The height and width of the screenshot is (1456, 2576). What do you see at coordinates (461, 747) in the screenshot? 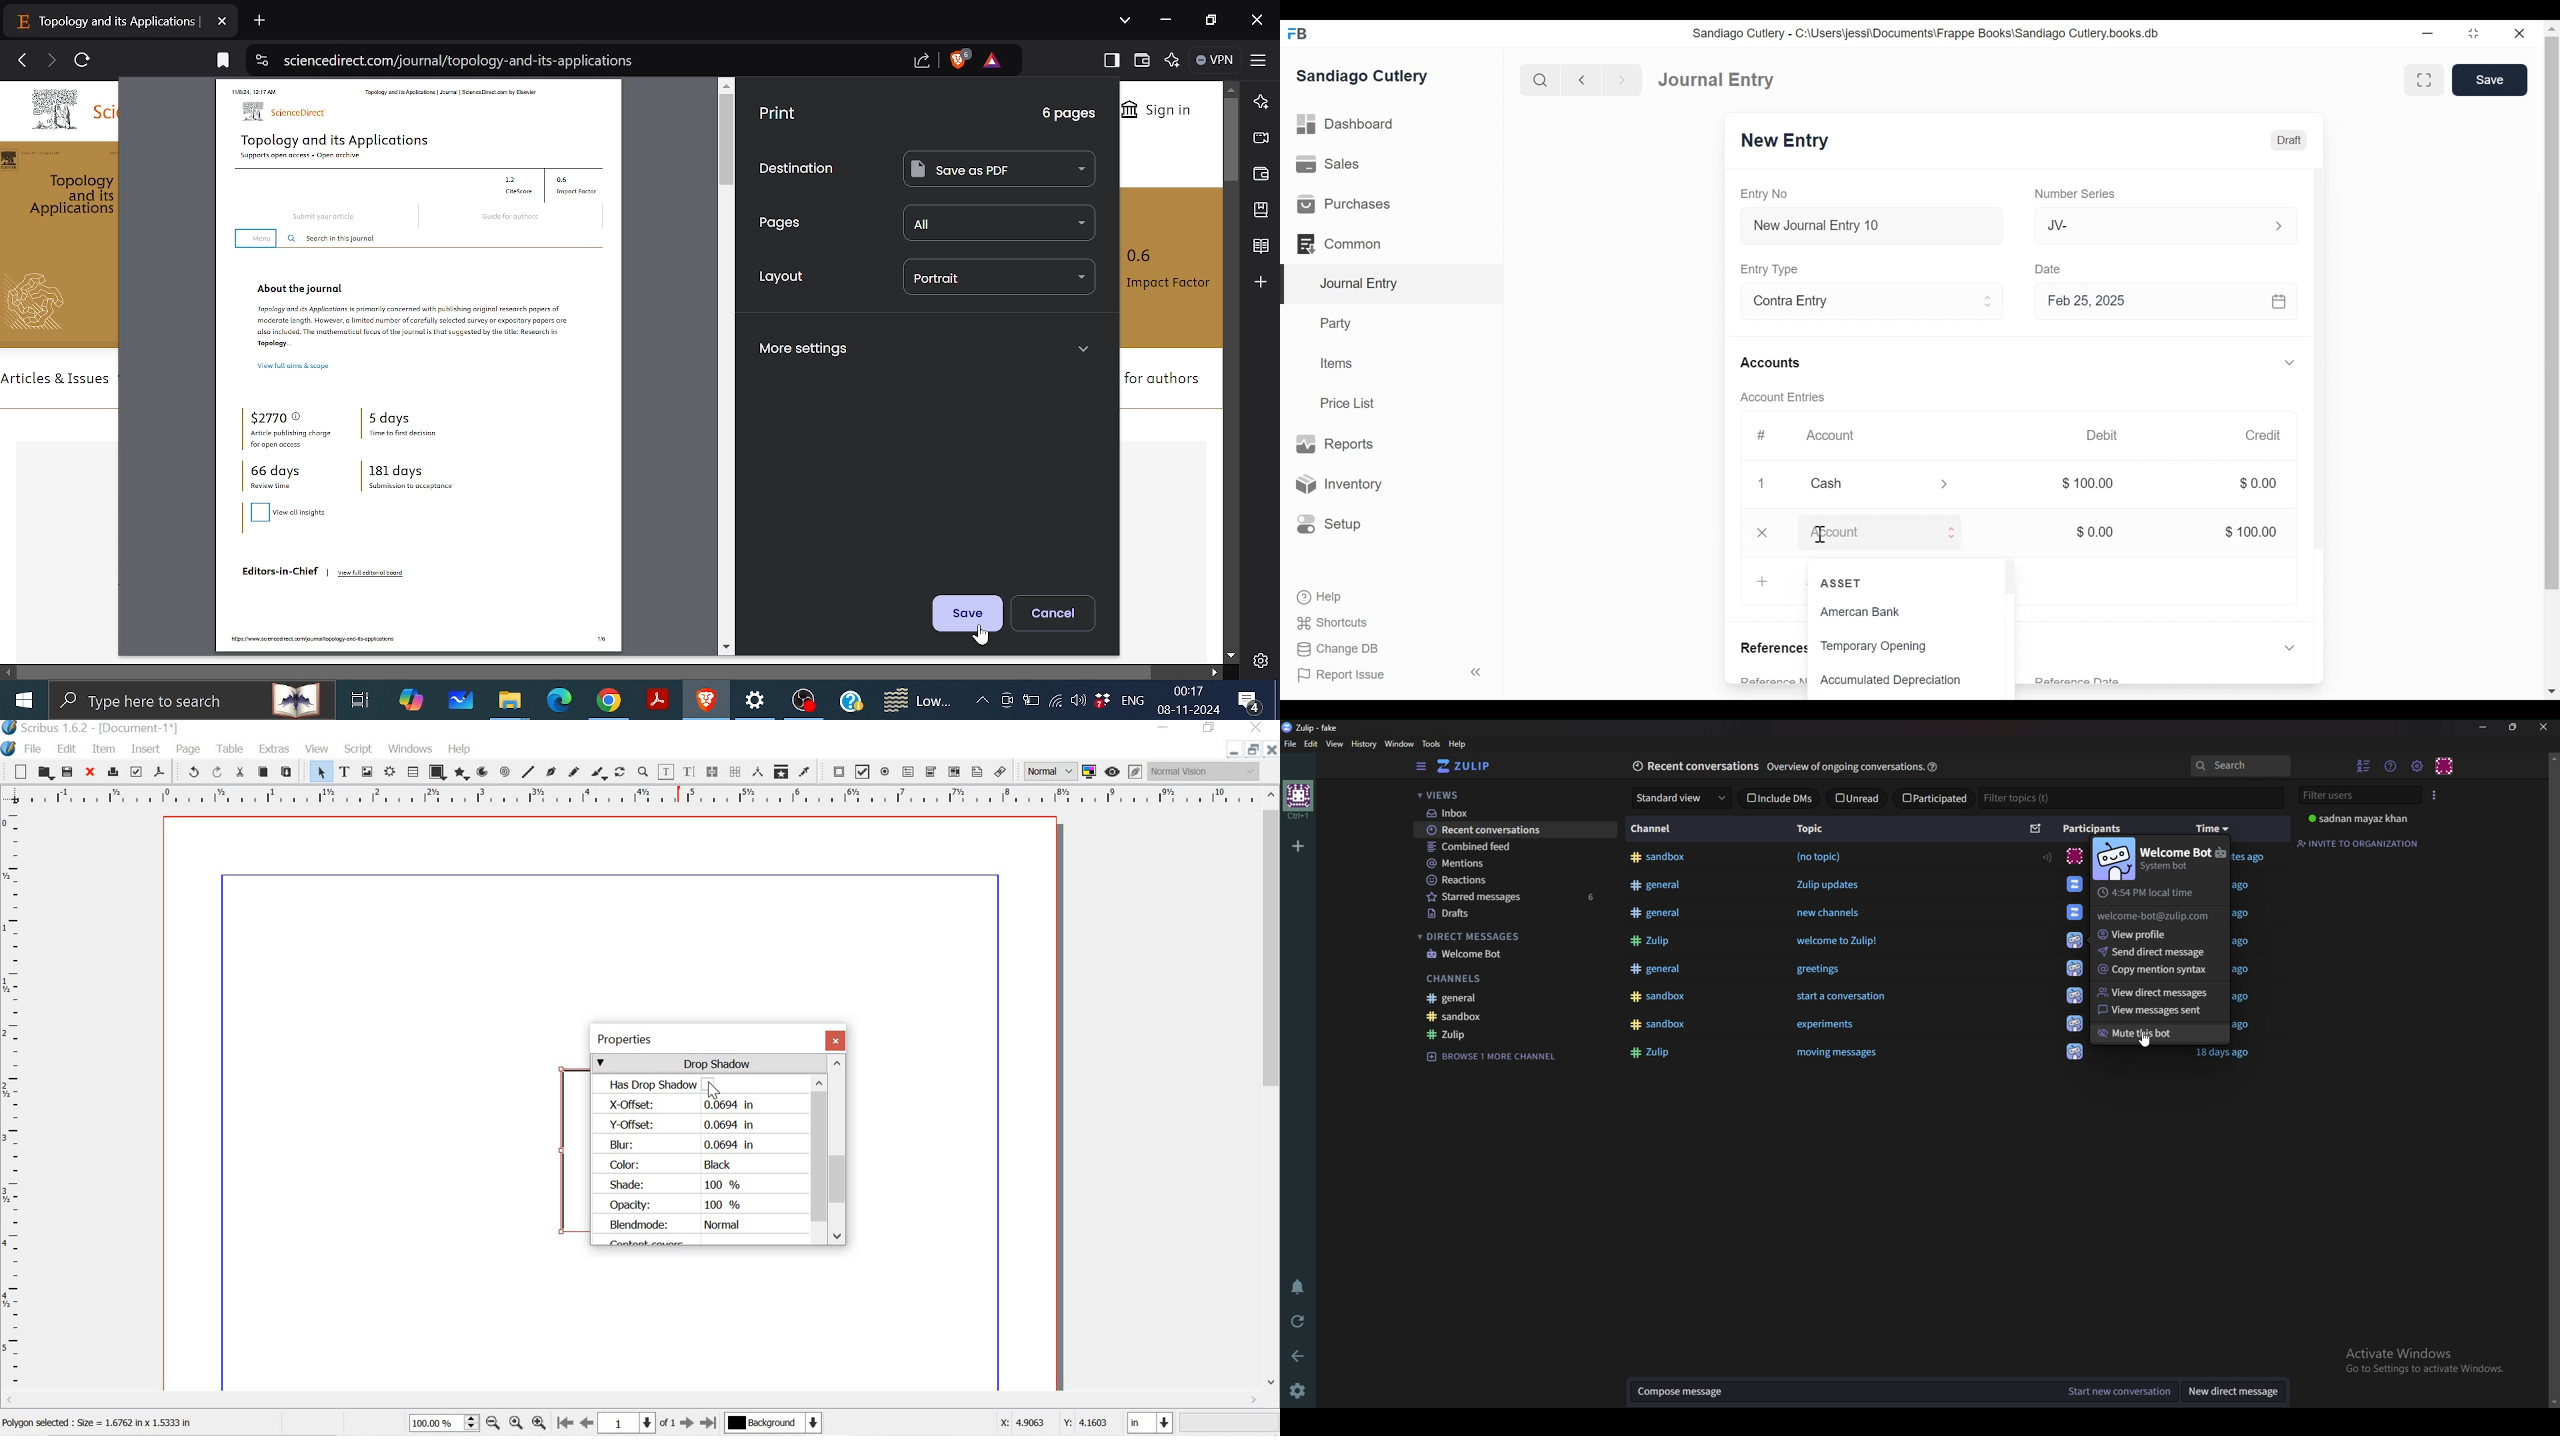
I see `HELP` at bounding box center [461, 747].